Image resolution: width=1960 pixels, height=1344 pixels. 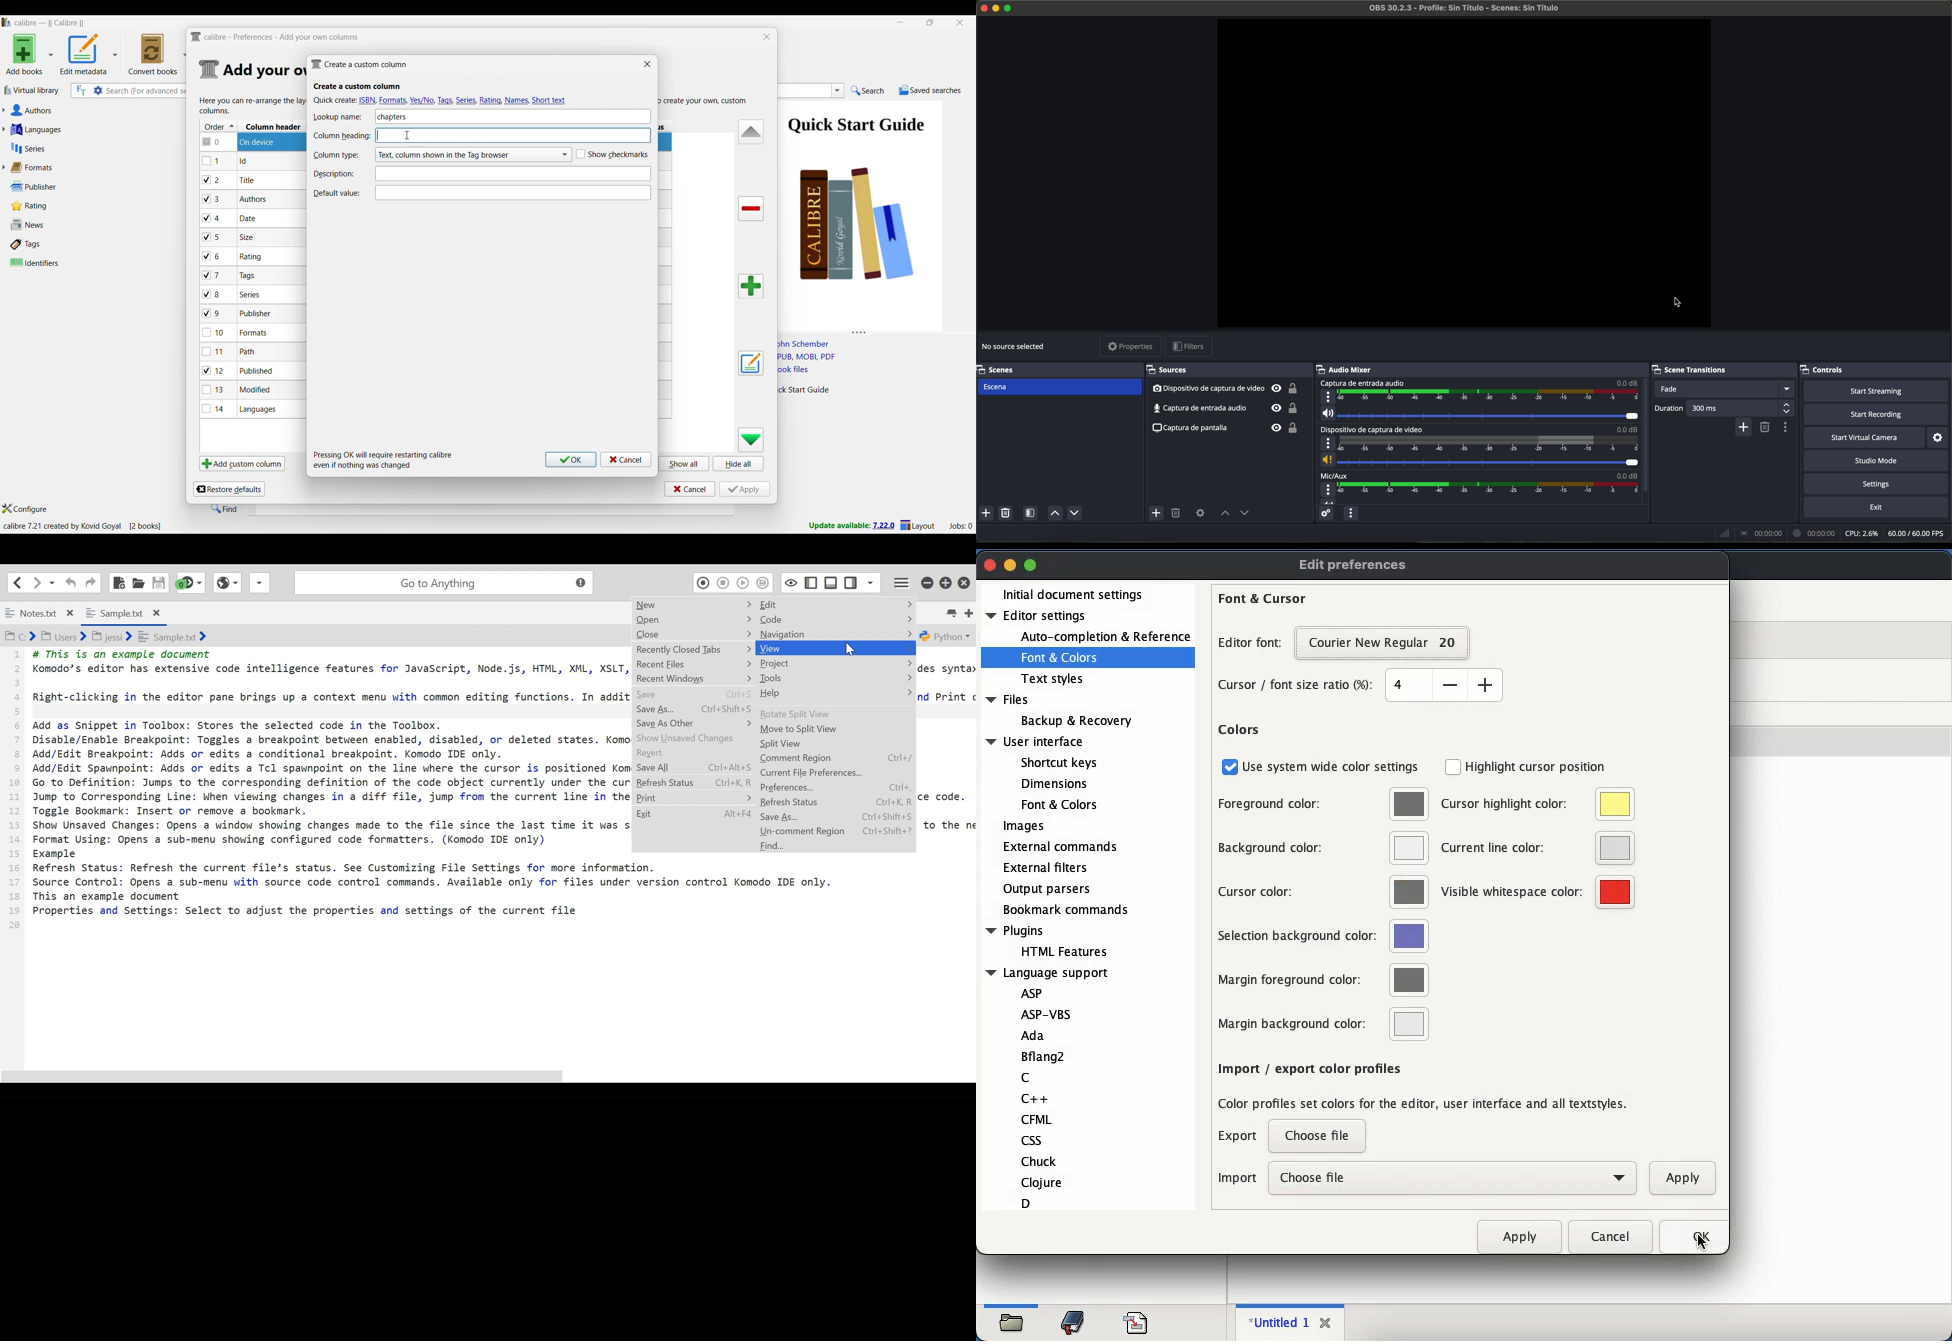 I want to click on checkbox - 0, so click(x=212, y=141).